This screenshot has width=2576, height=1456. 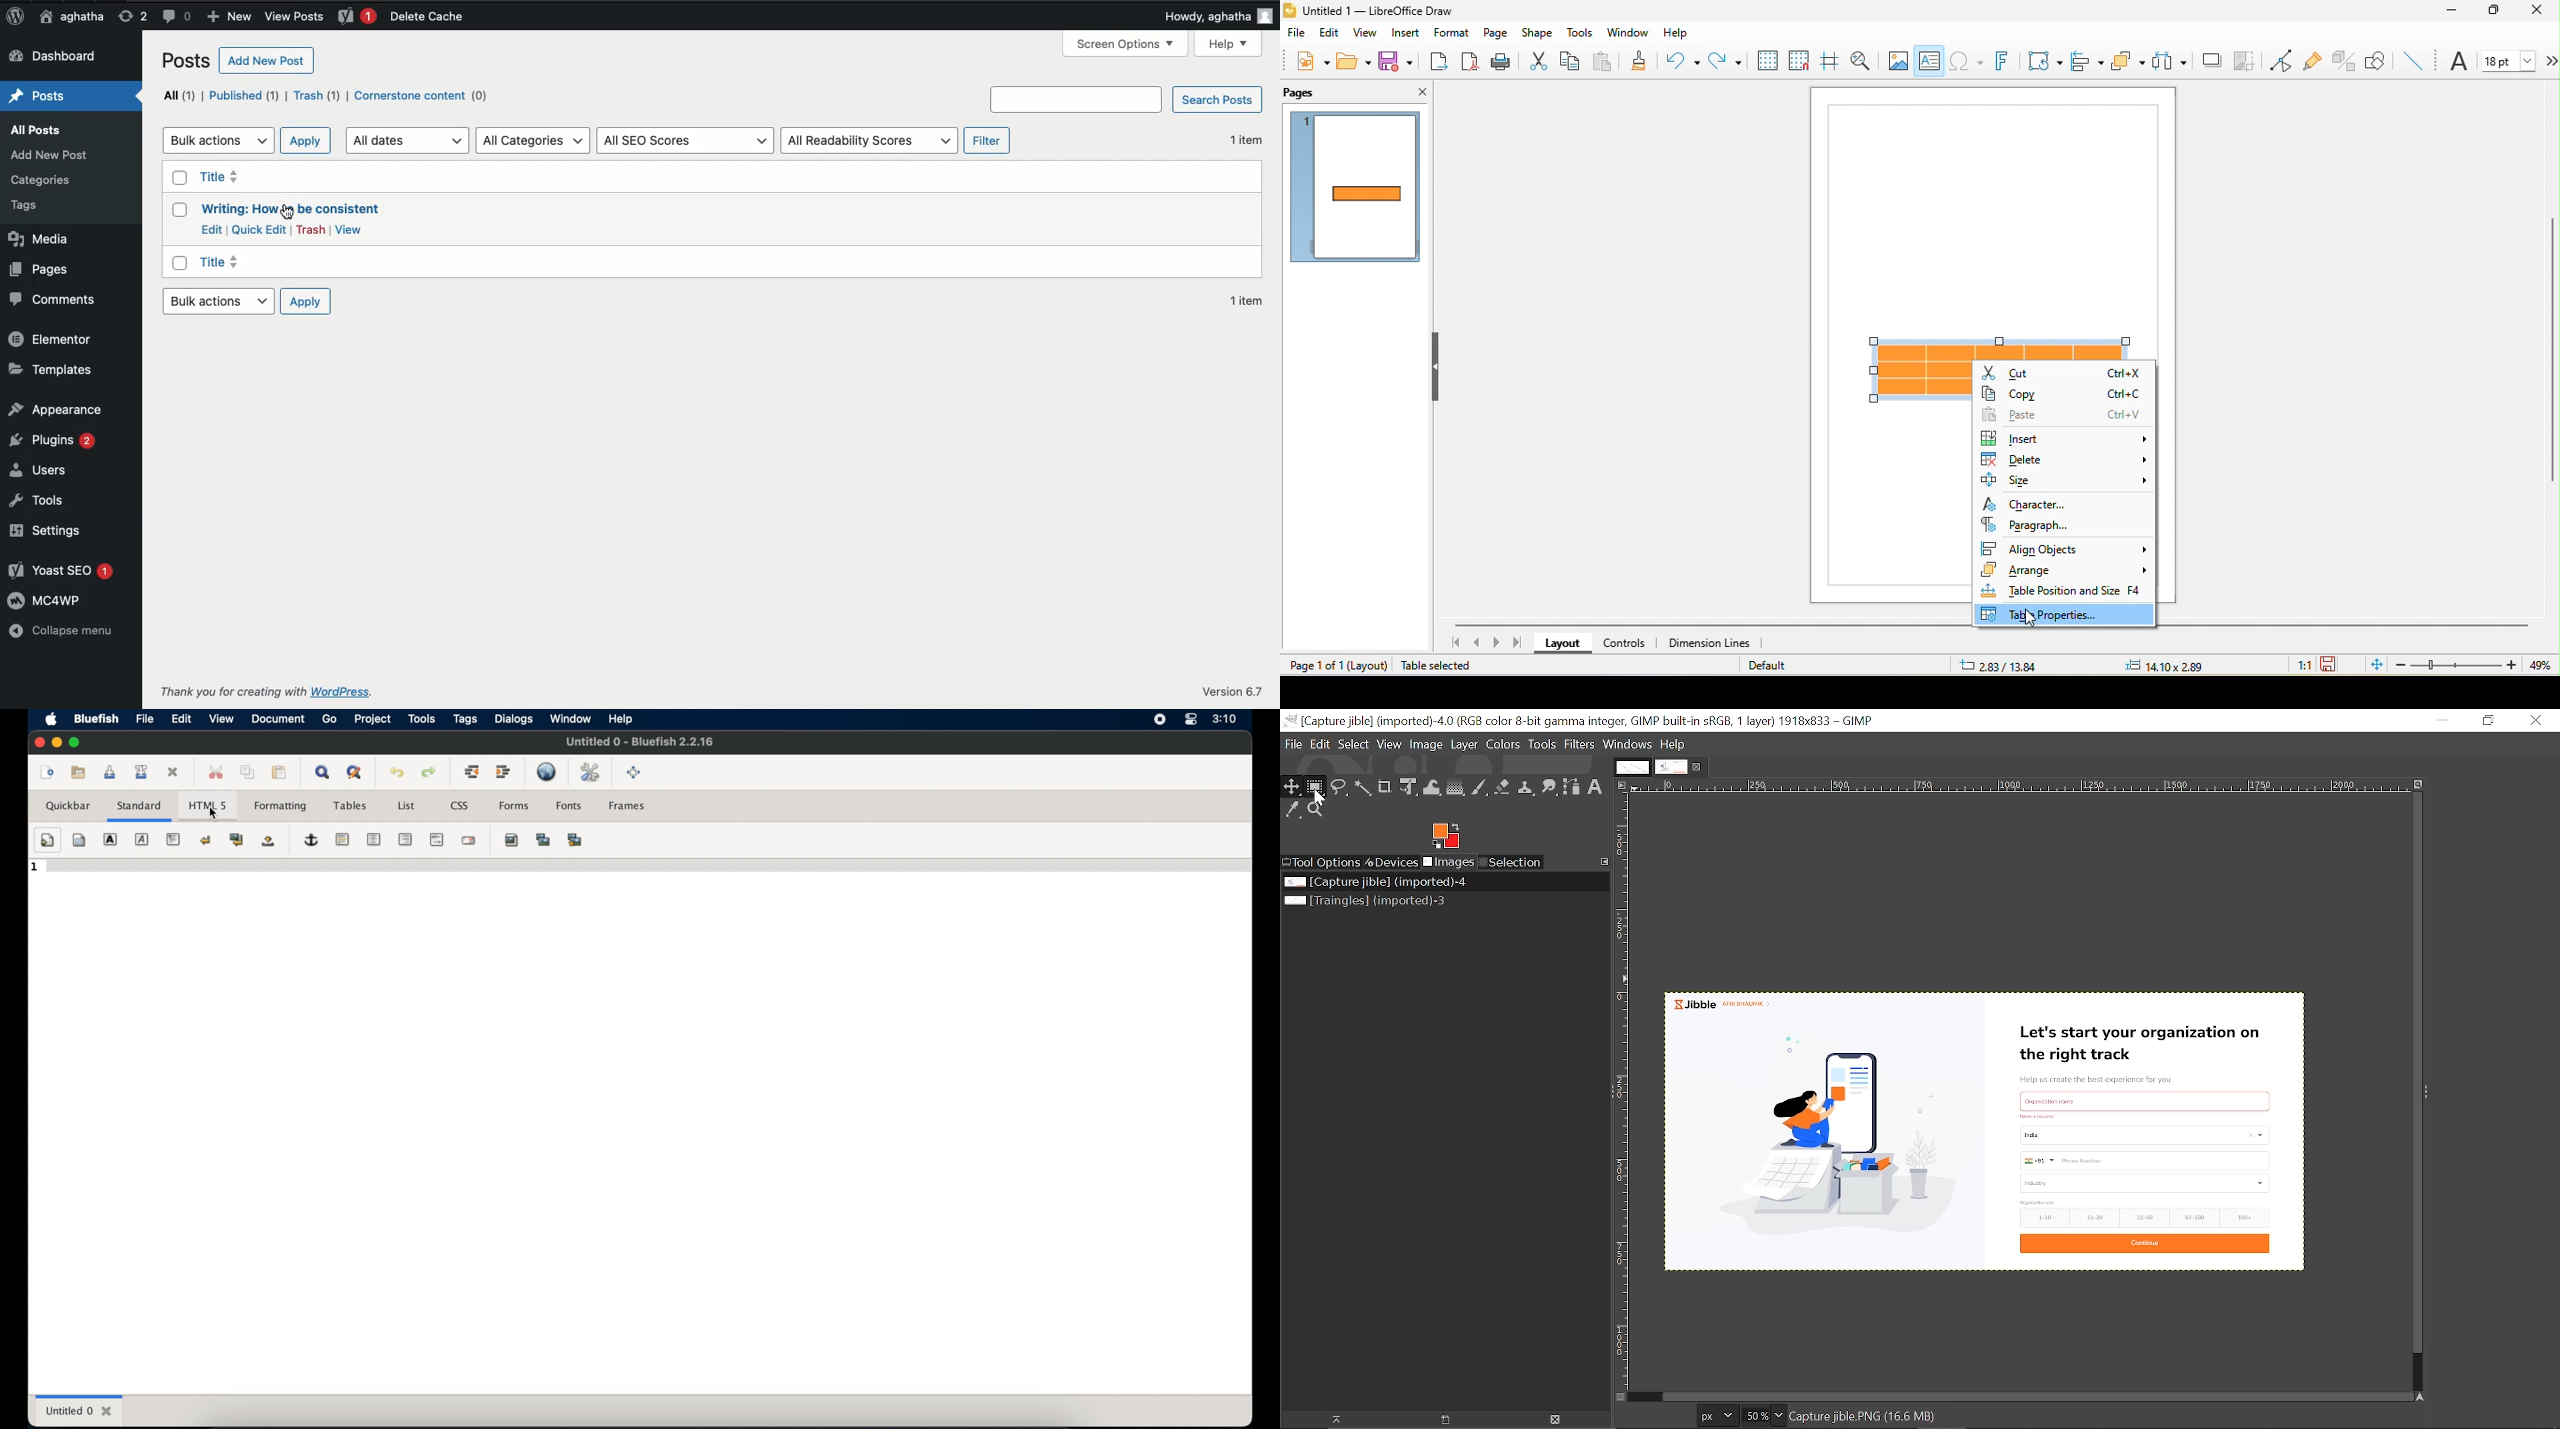 I want to click on layout, so click(x=1368, y=665).